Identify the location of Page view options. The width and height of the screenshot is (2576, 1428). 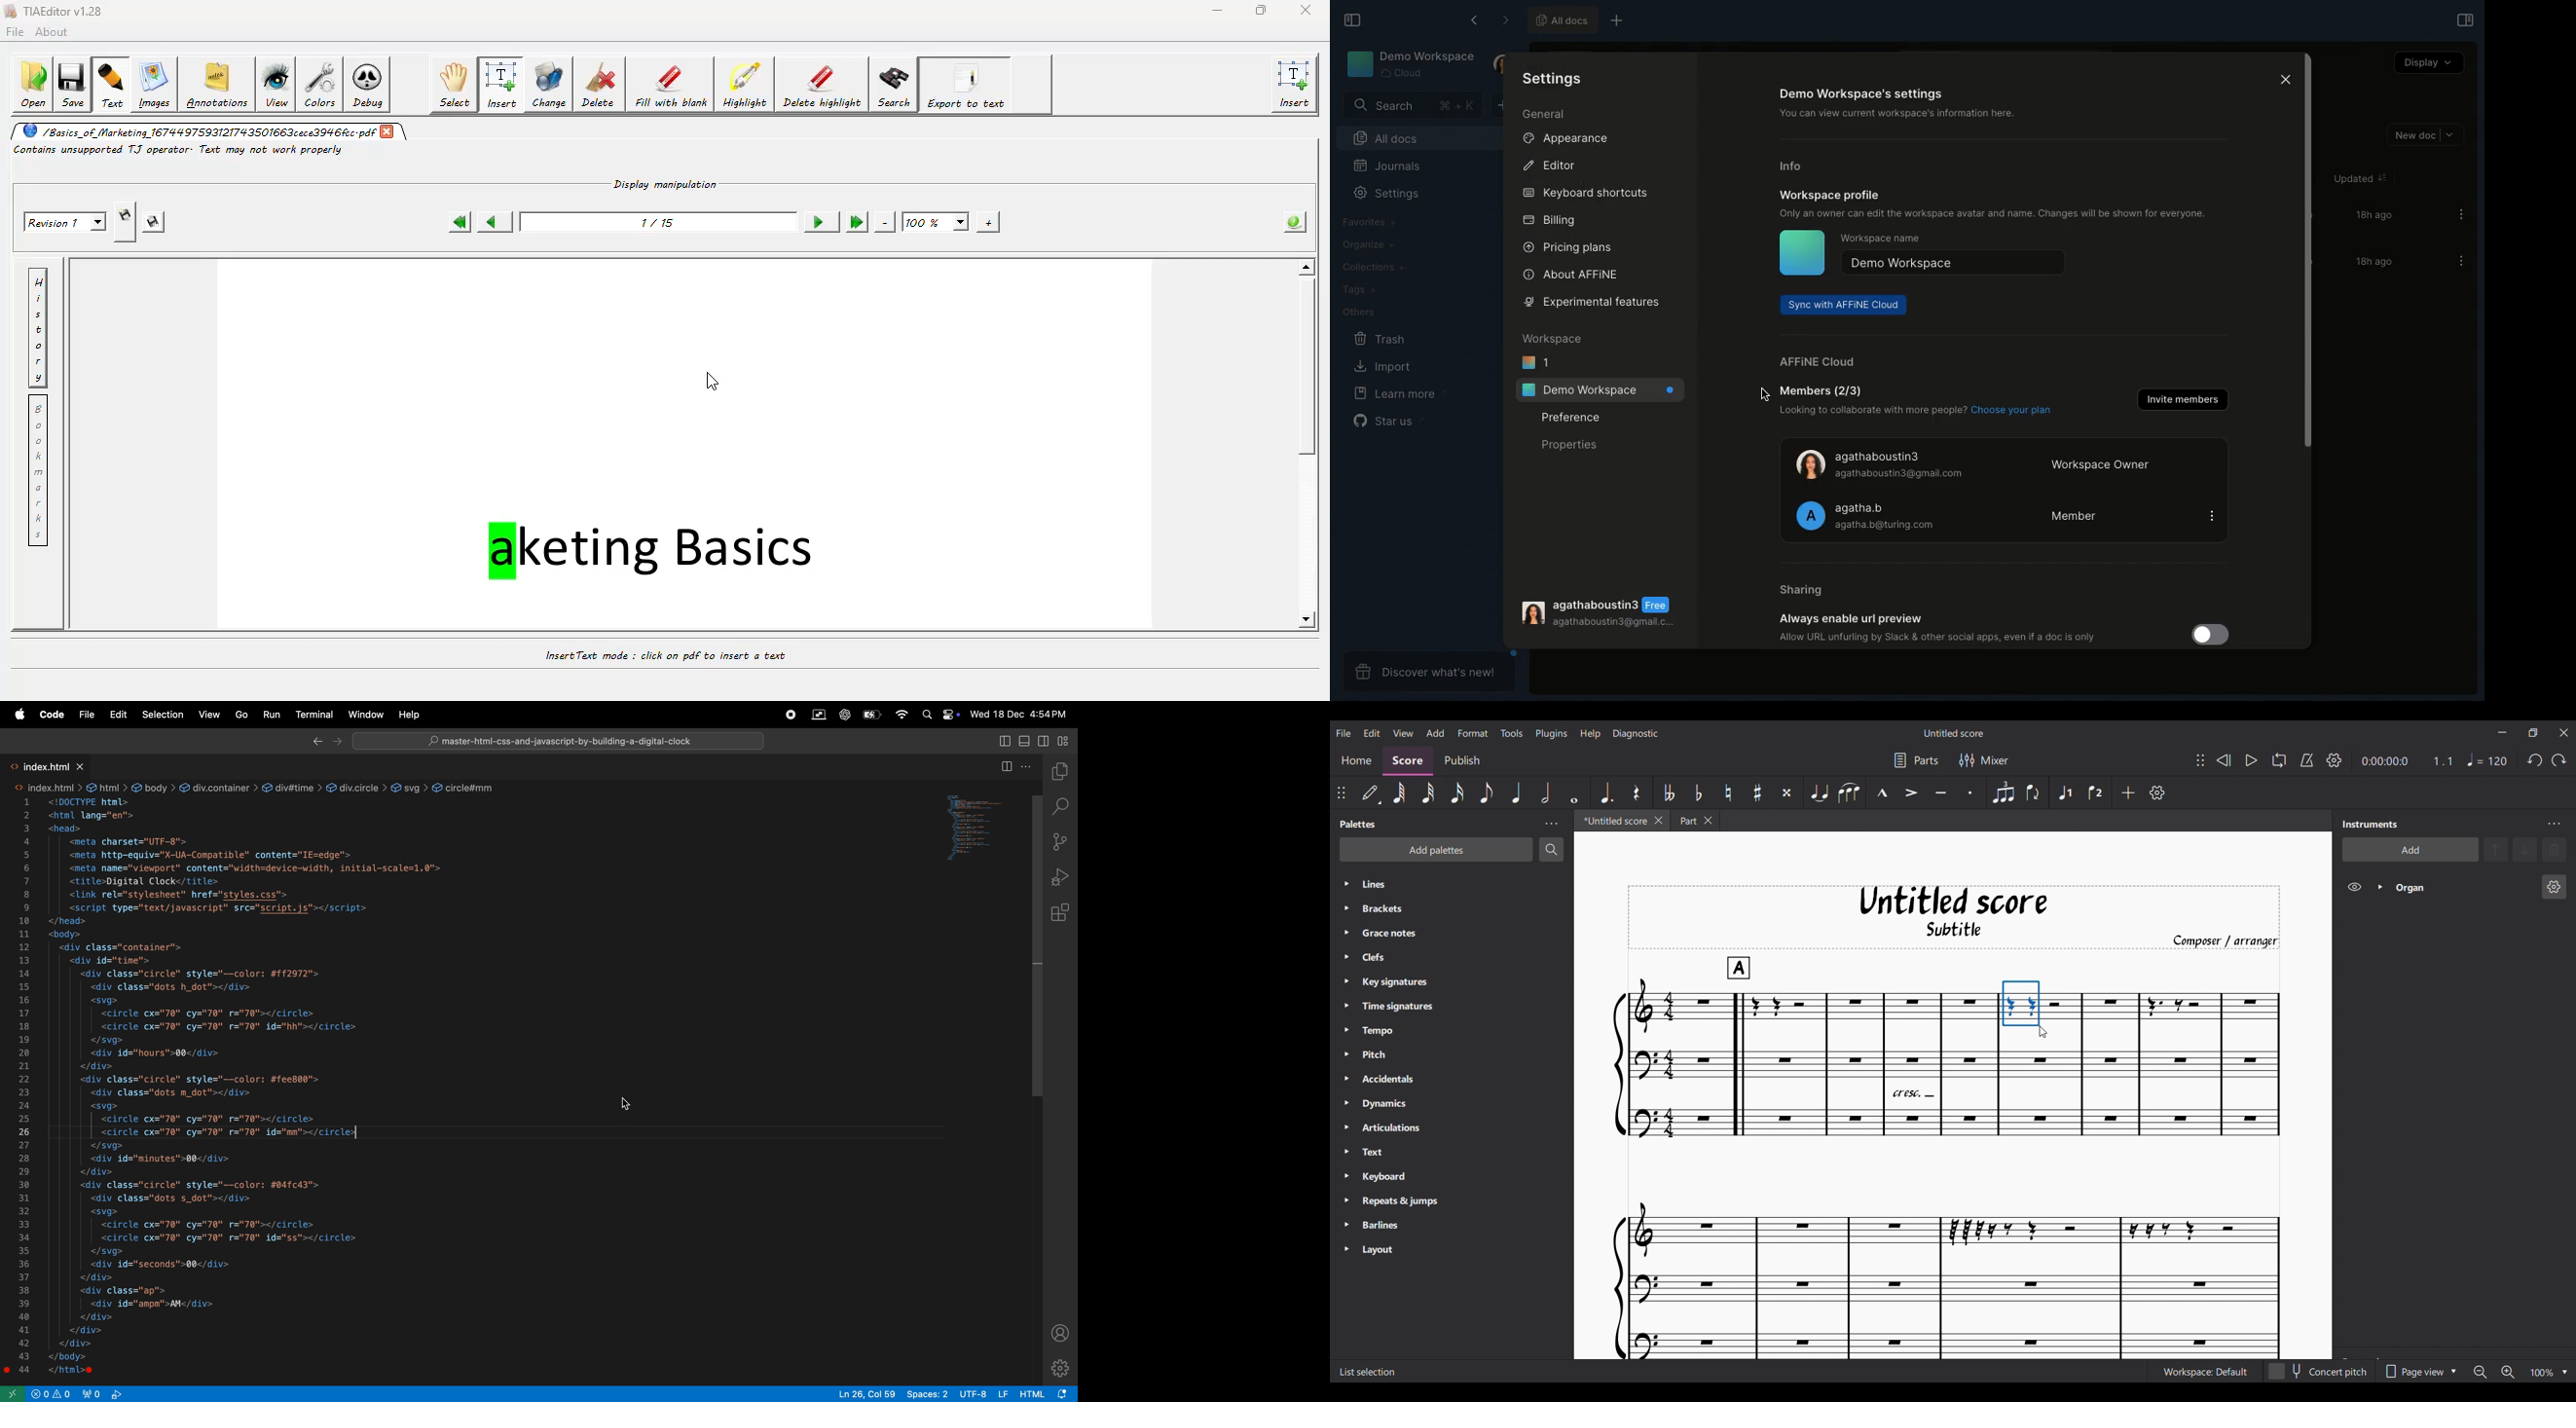
(2418, 1371).